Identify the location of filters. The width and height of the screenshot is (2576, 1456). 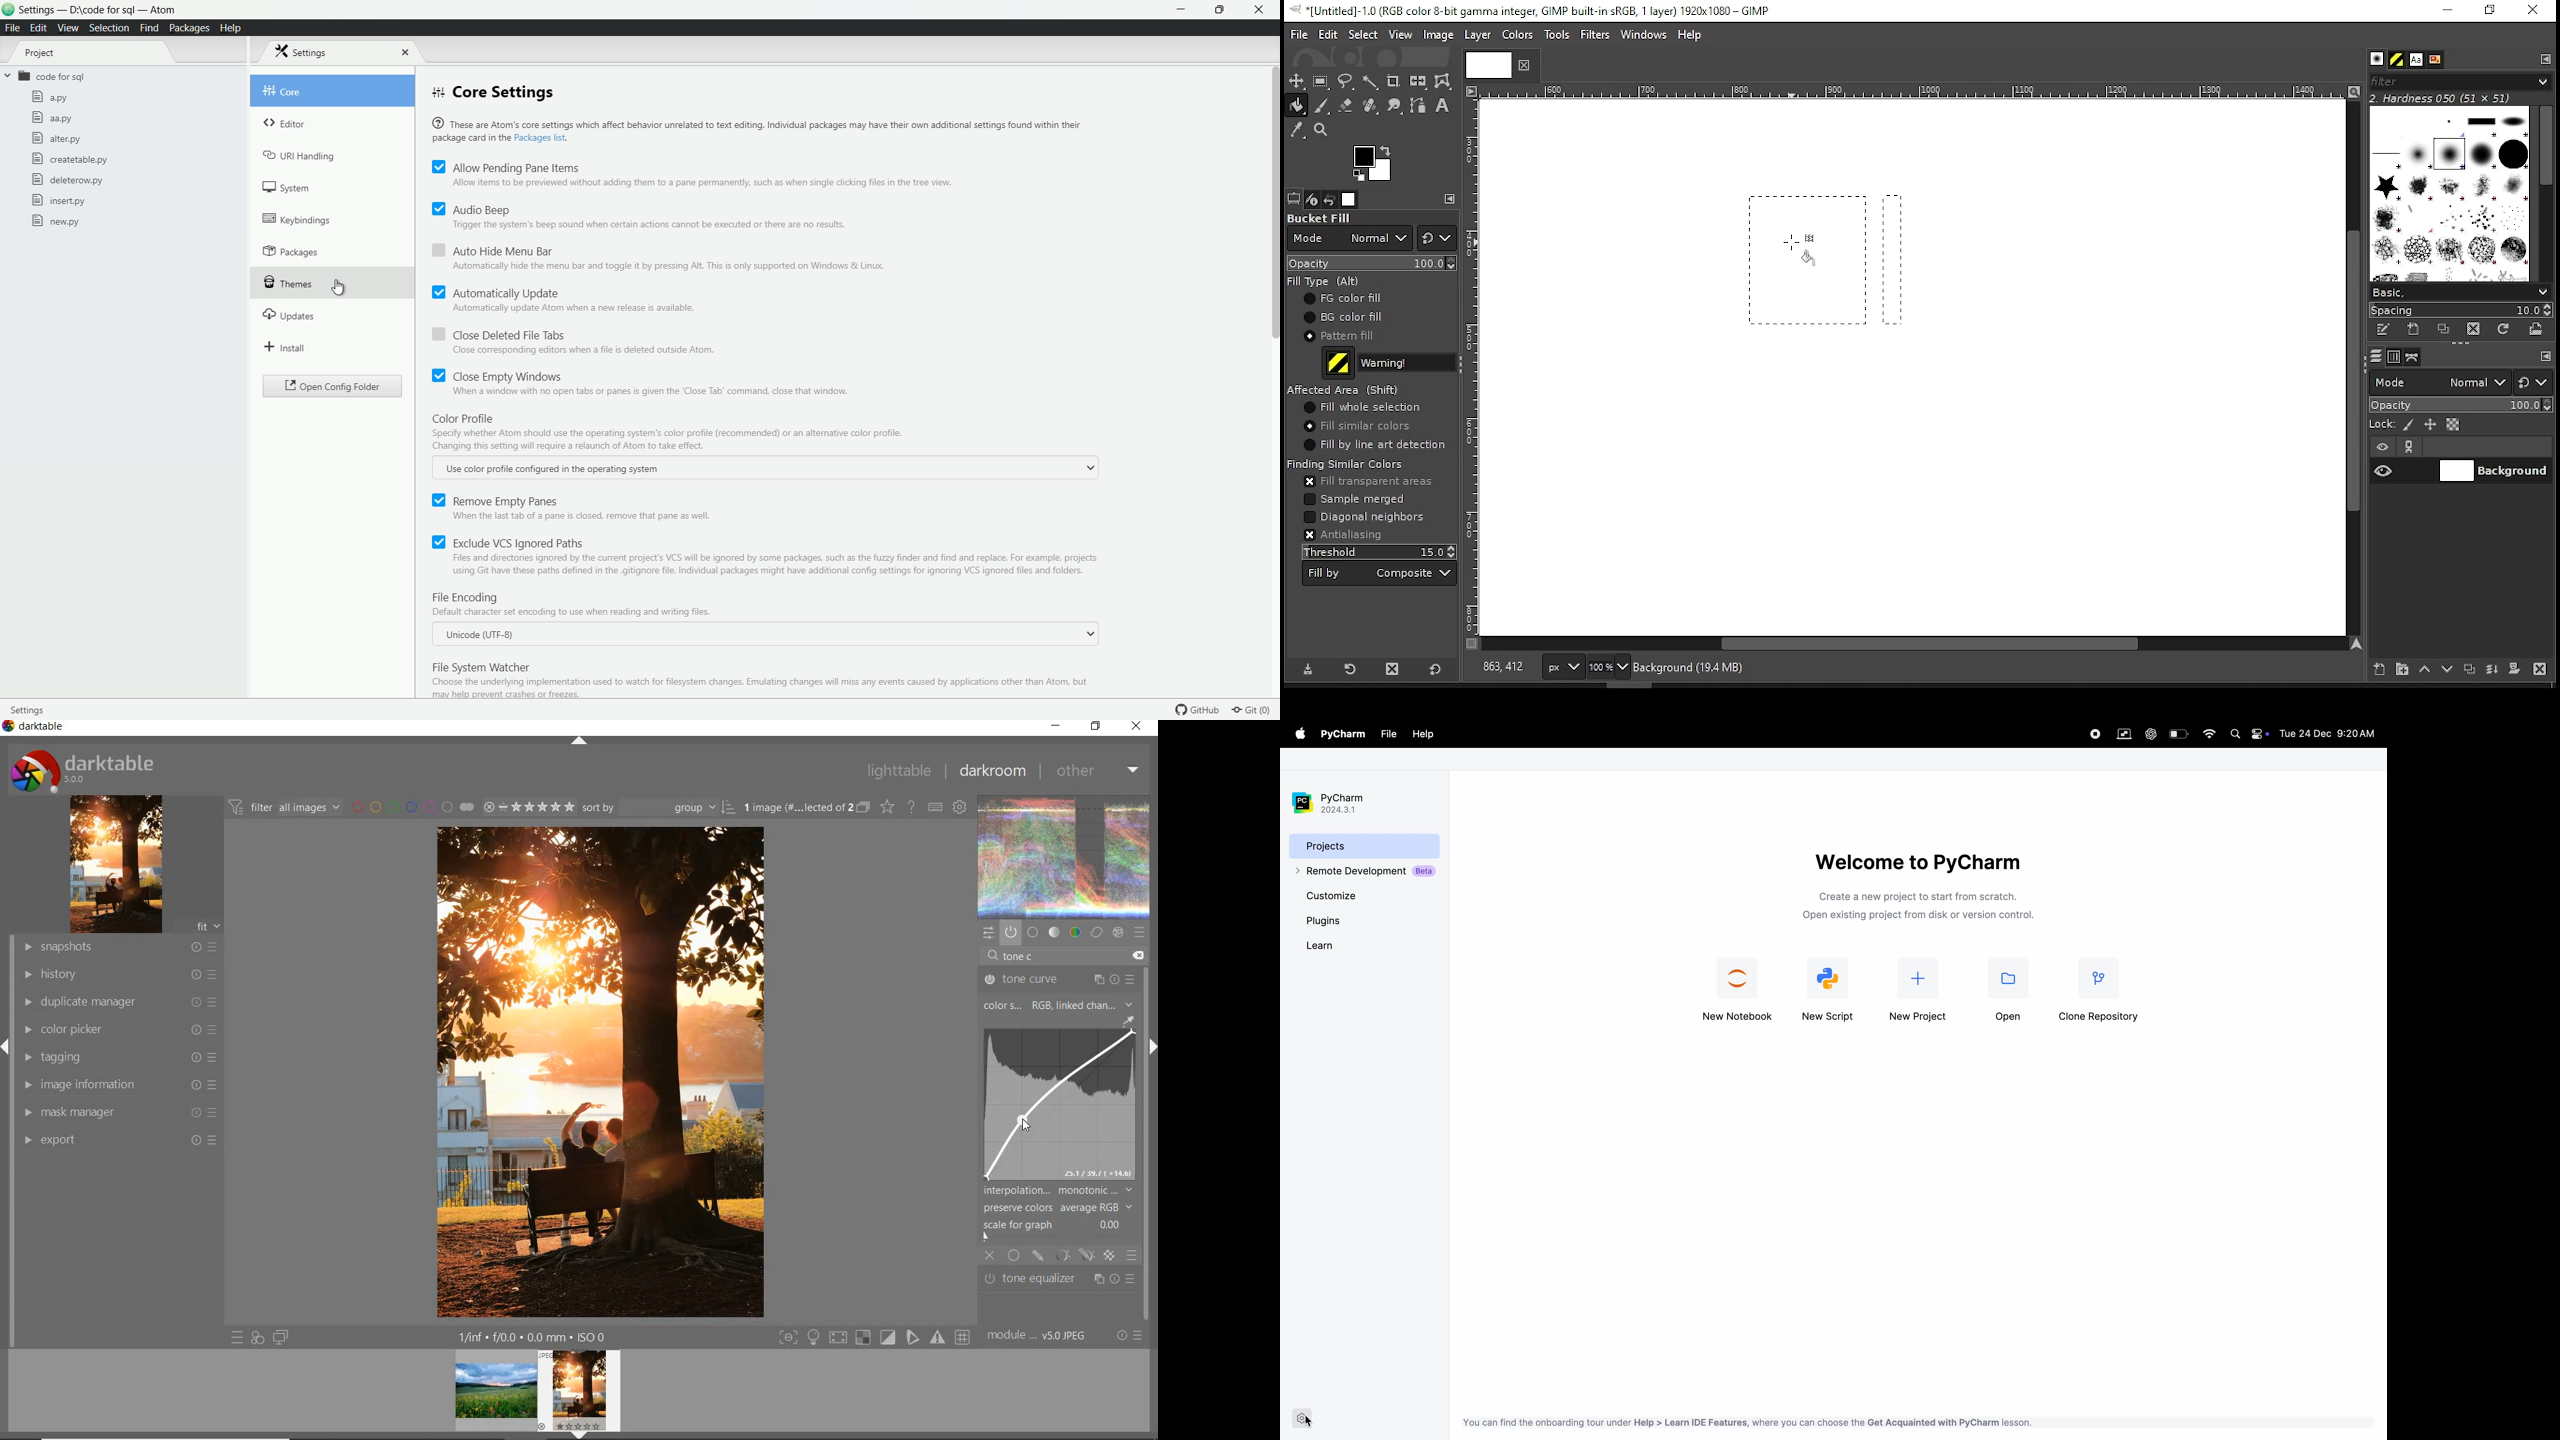
(1598, 35).